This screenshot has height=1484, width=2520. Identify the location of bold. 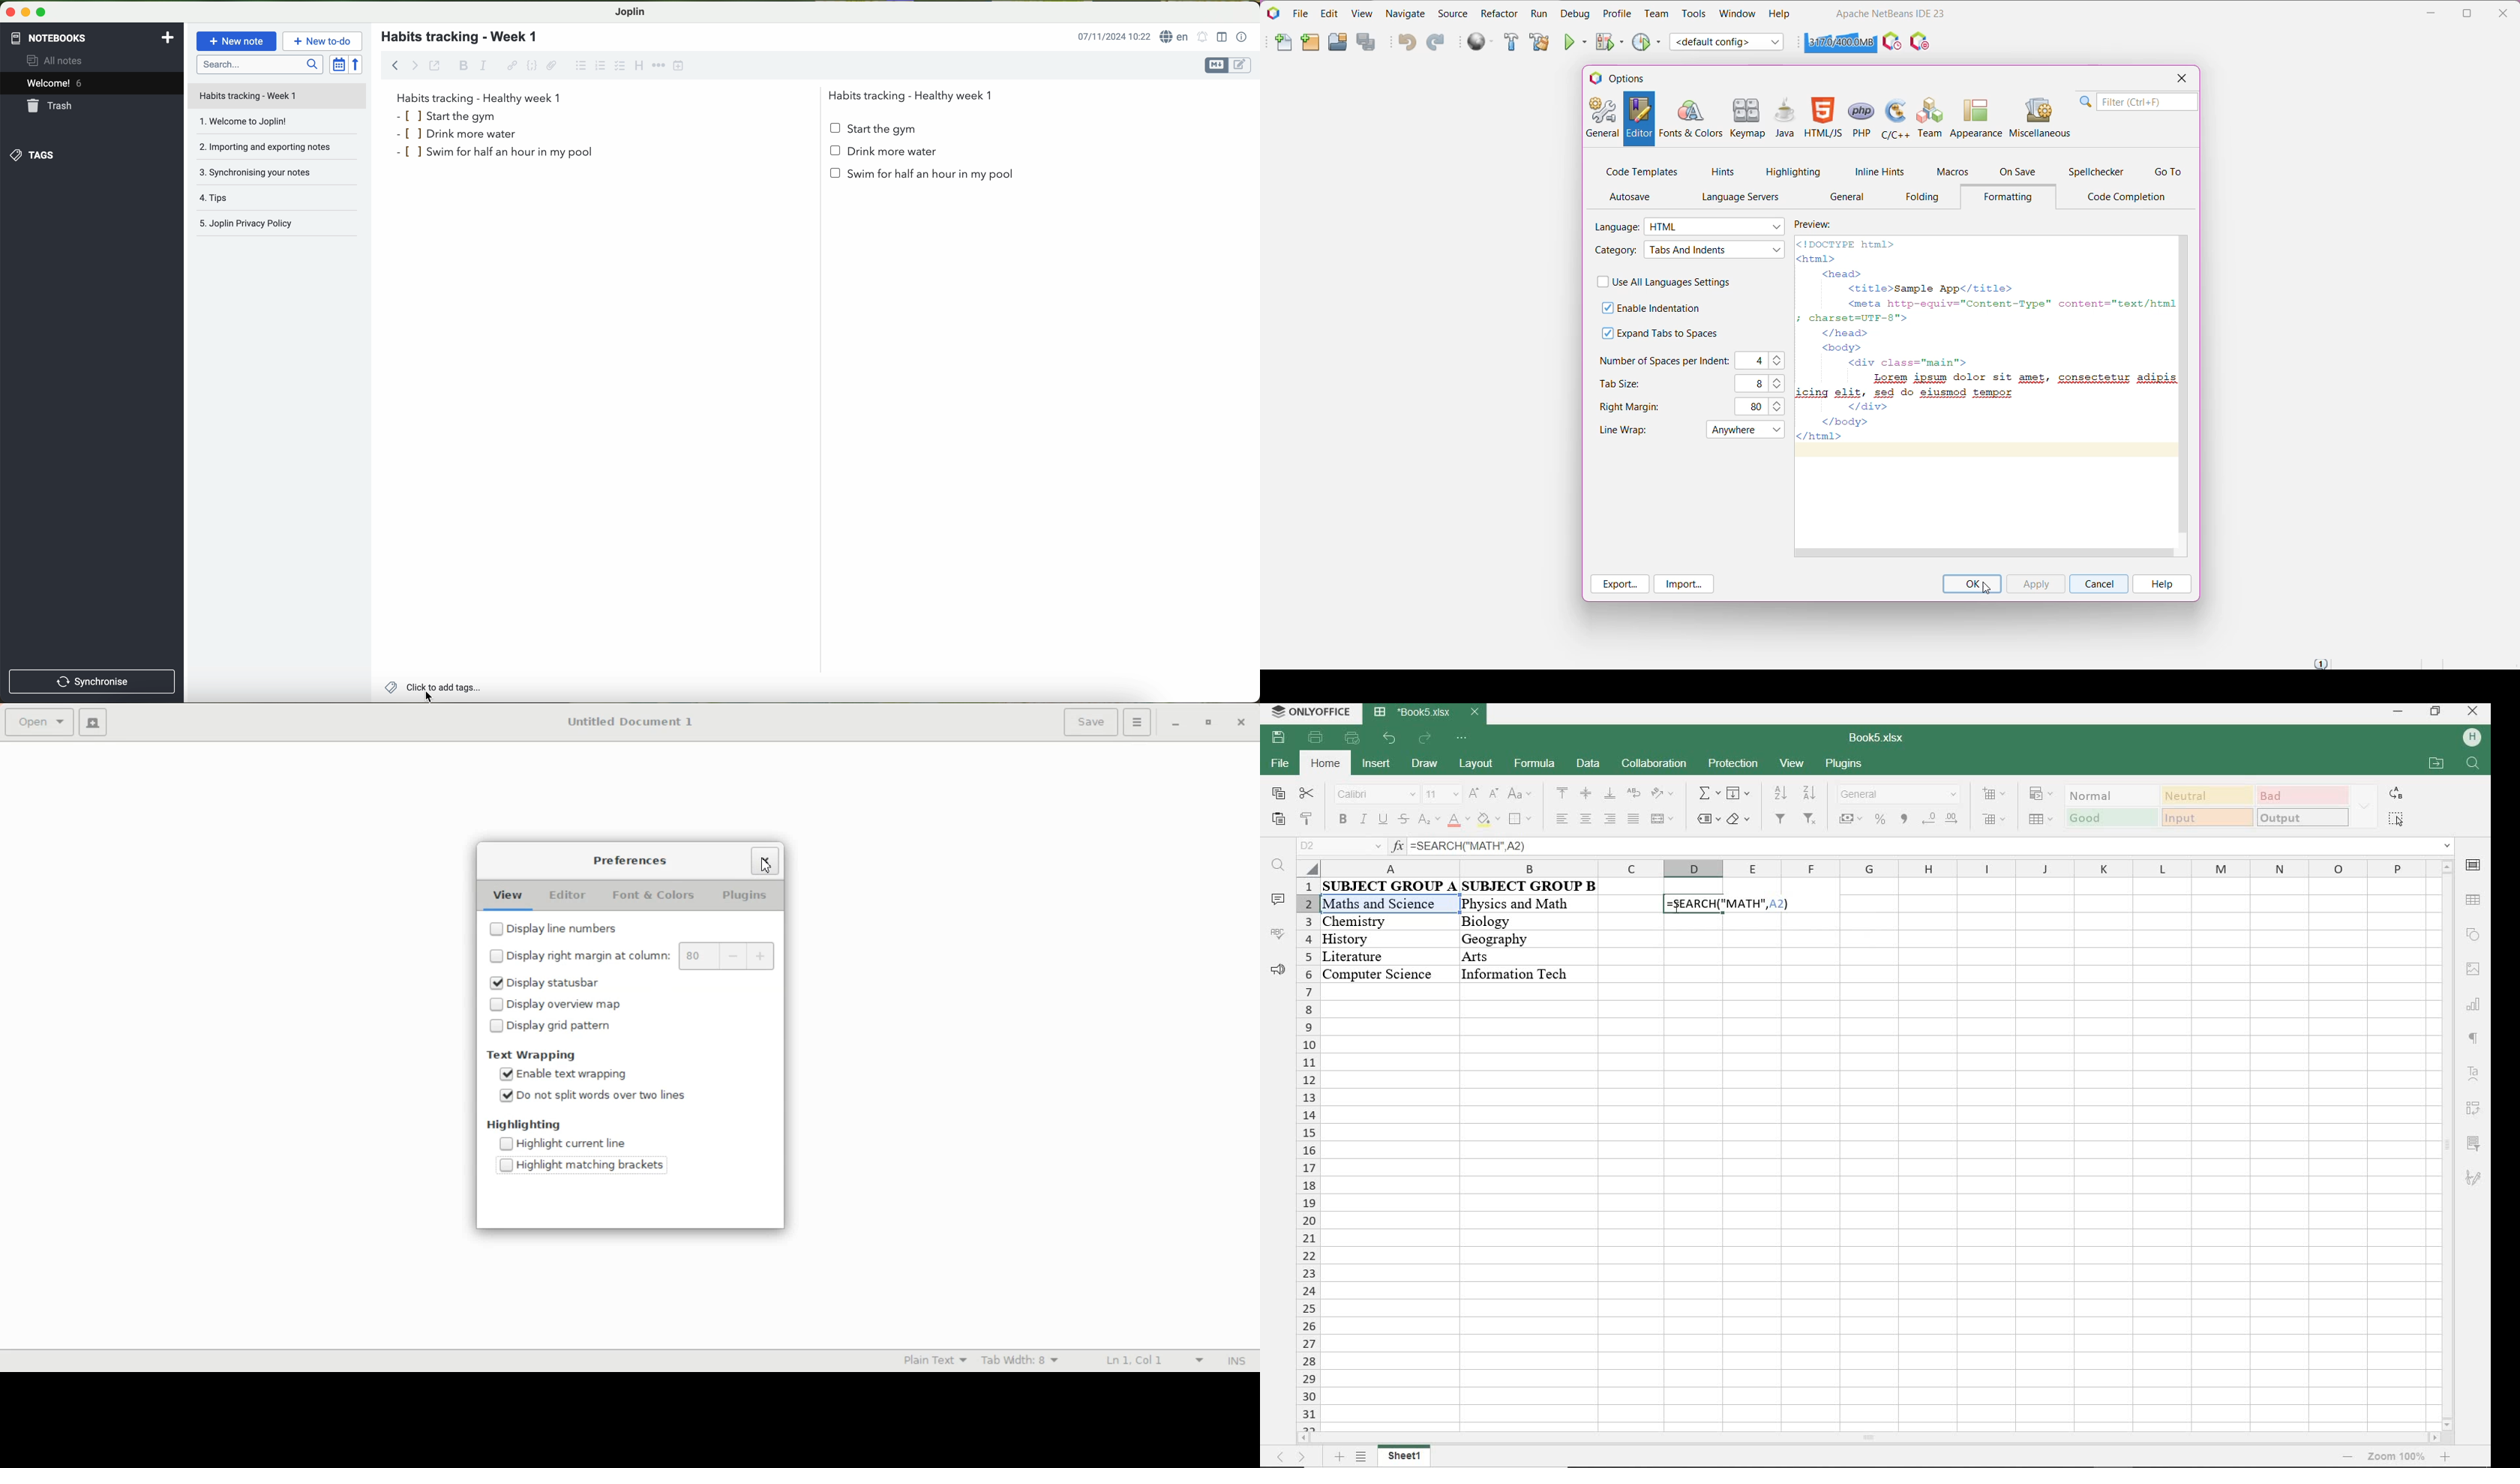
(464, 66).